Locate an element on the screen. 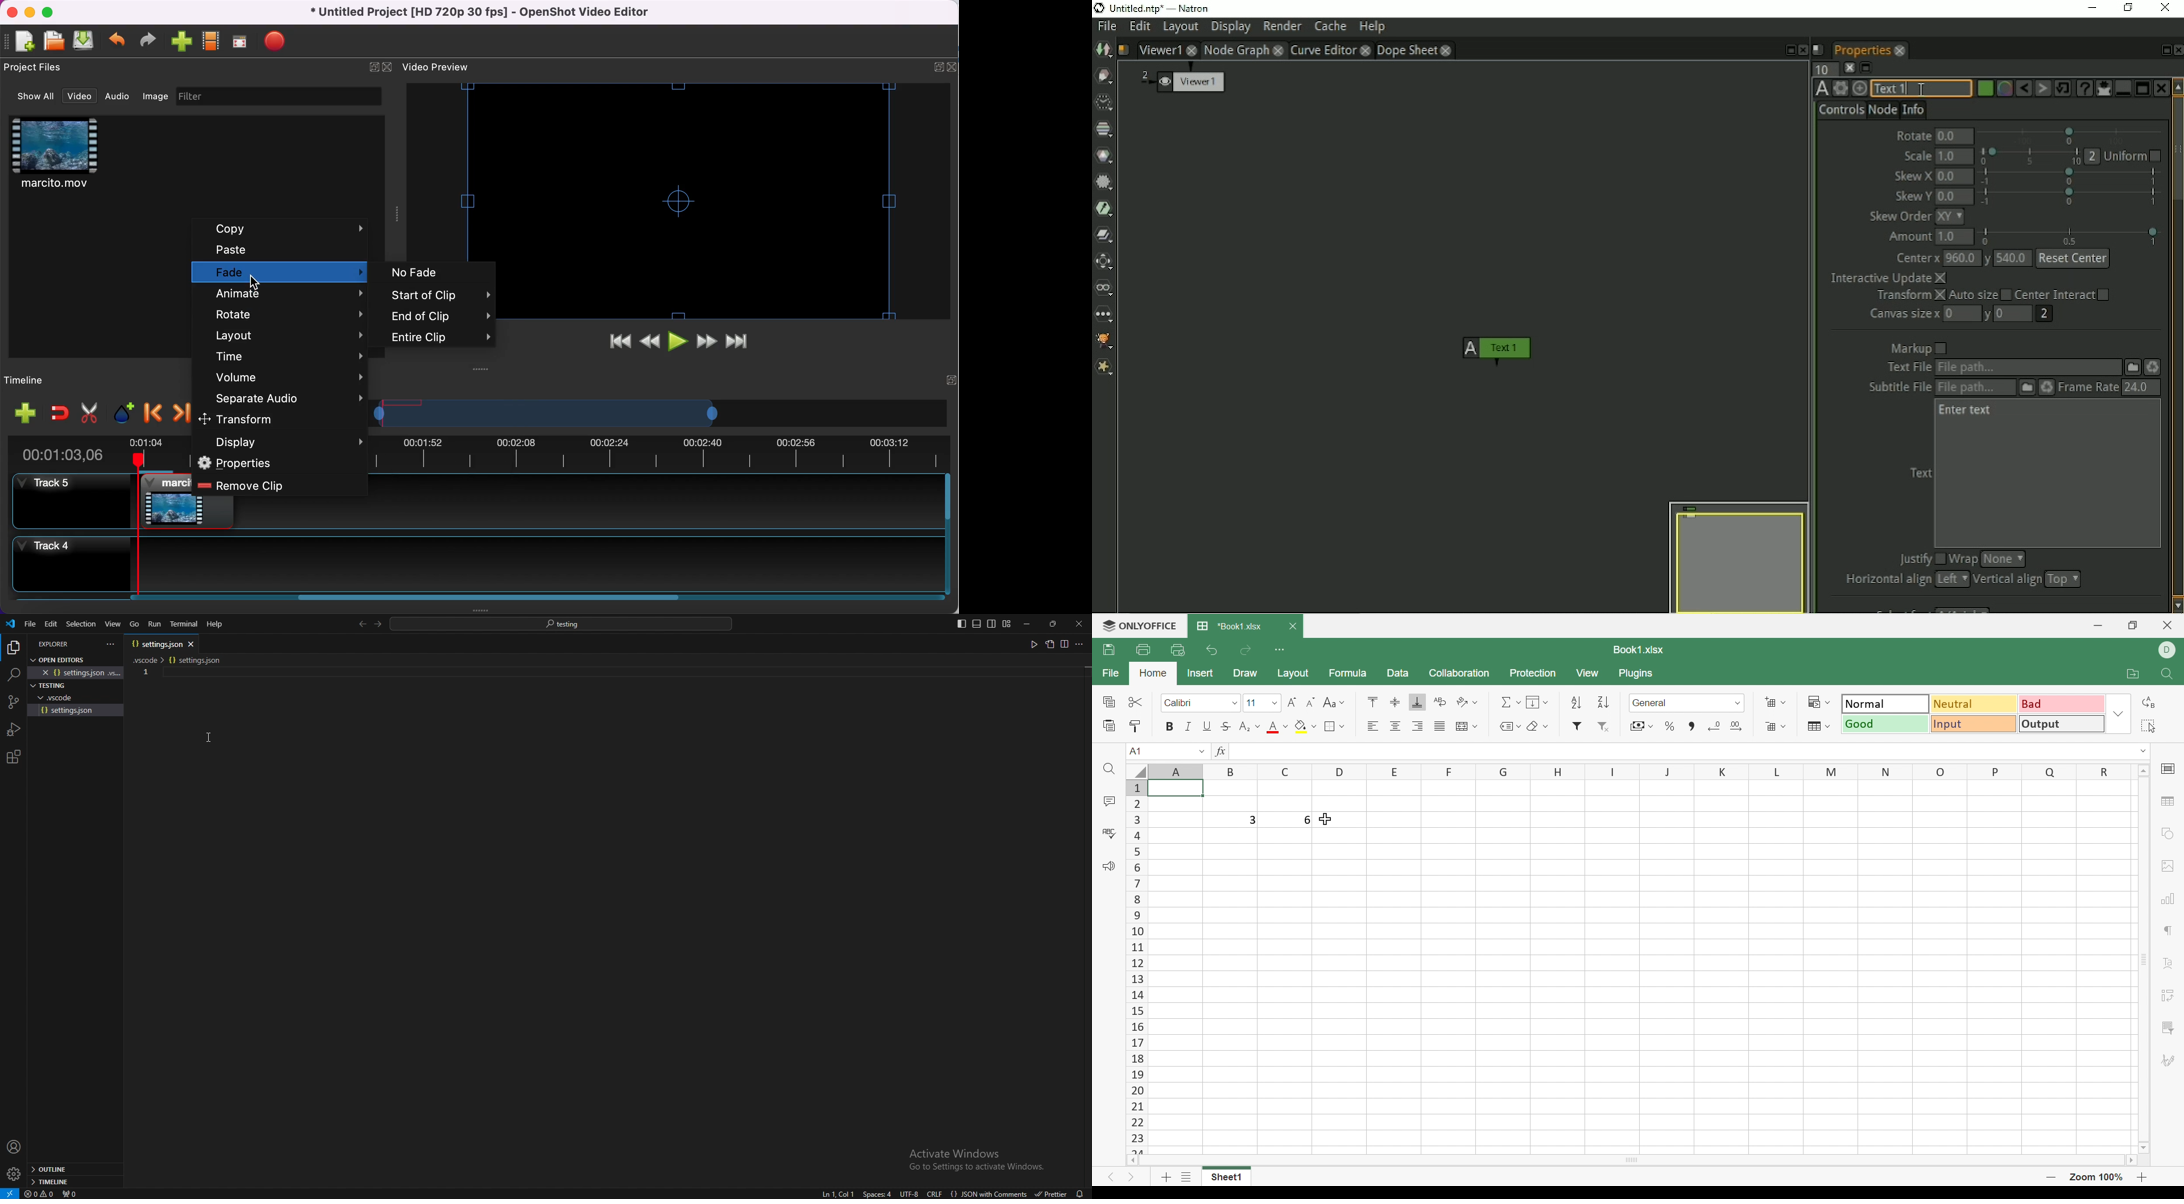  Justified is located at coordinates (1440, 727).